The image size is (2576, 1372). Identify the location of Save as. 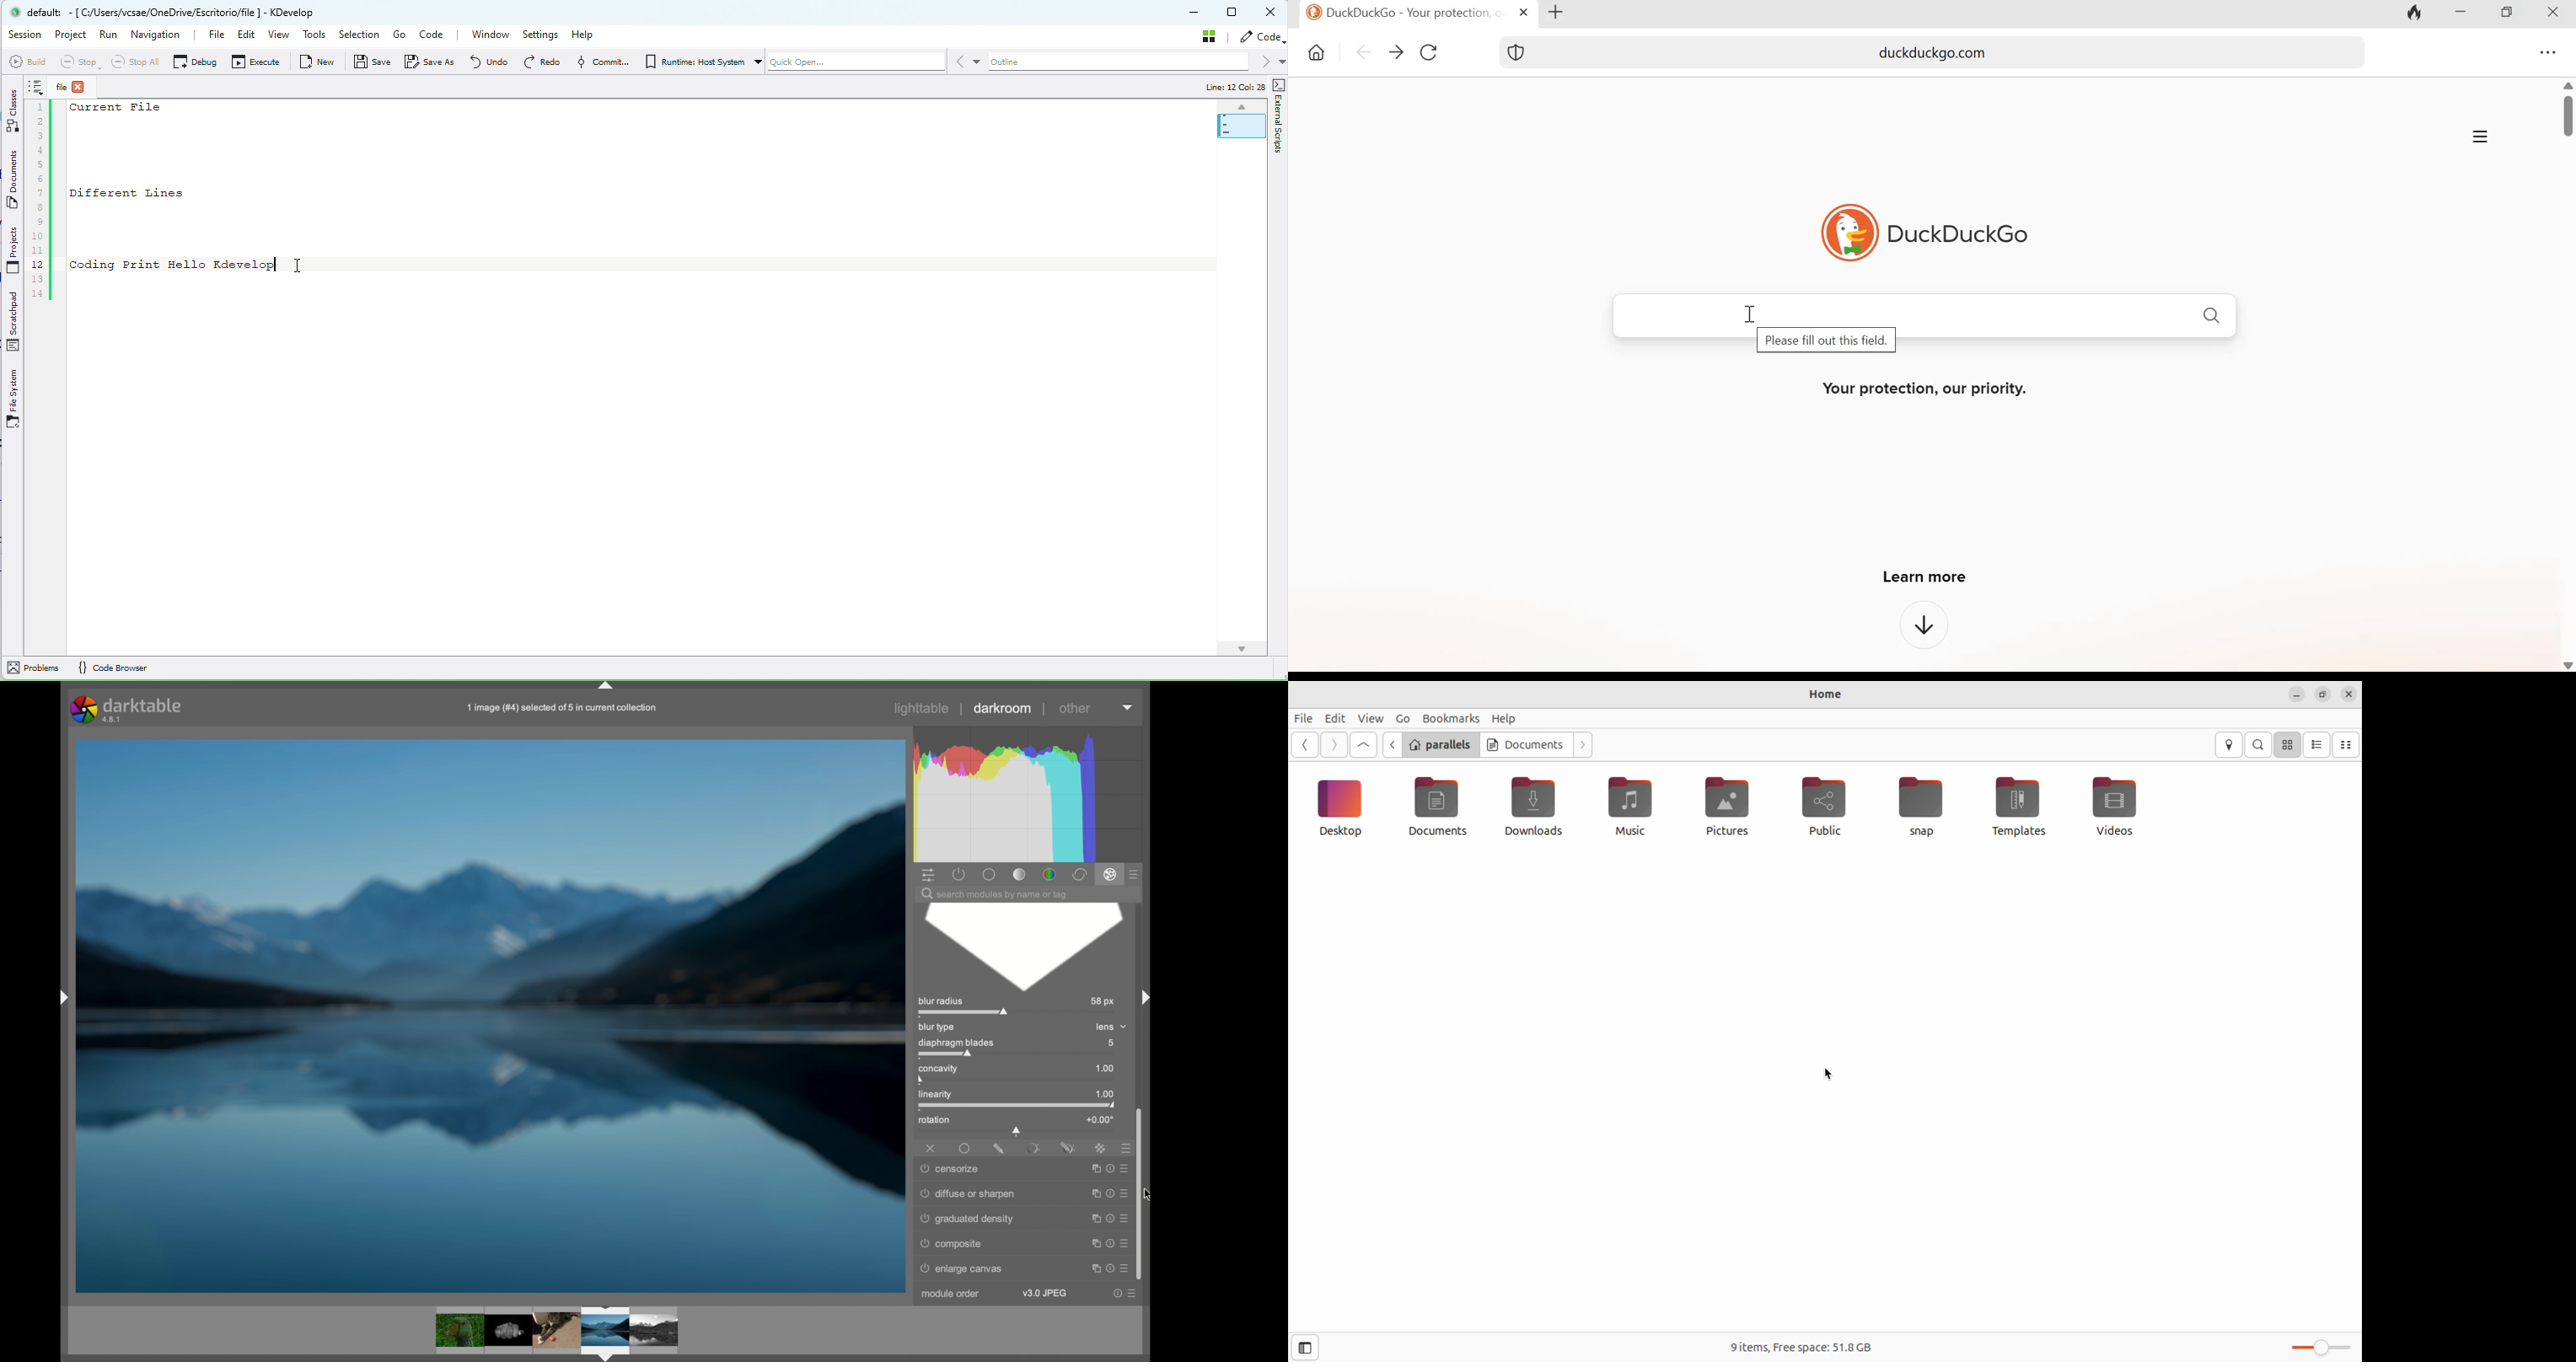
(433, 62).